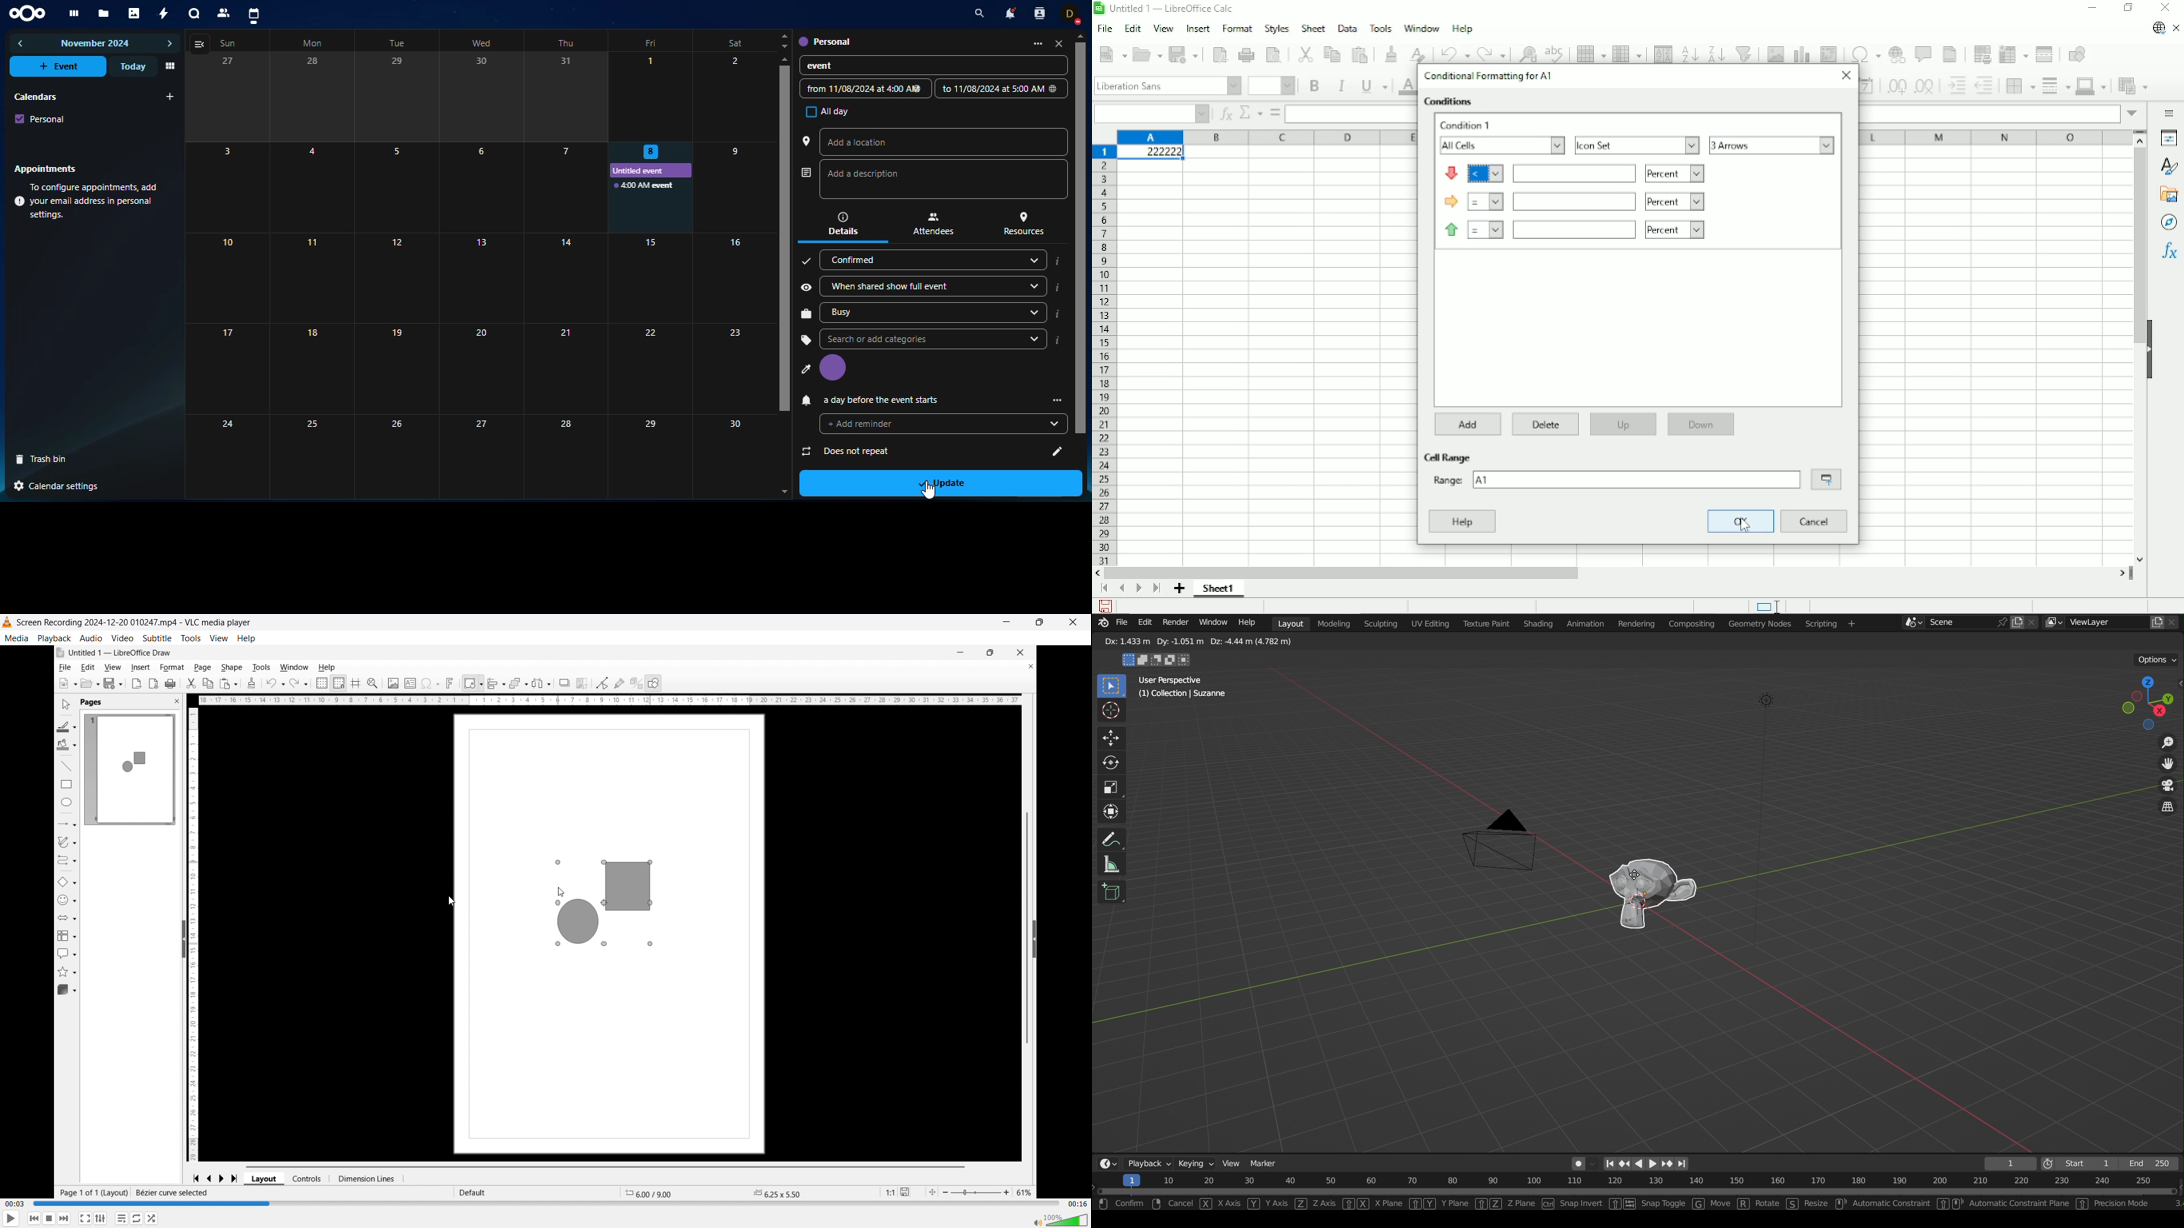 The height and width of the screenshot is (1232, 2184). I want to click on 16, so click(733, 278).